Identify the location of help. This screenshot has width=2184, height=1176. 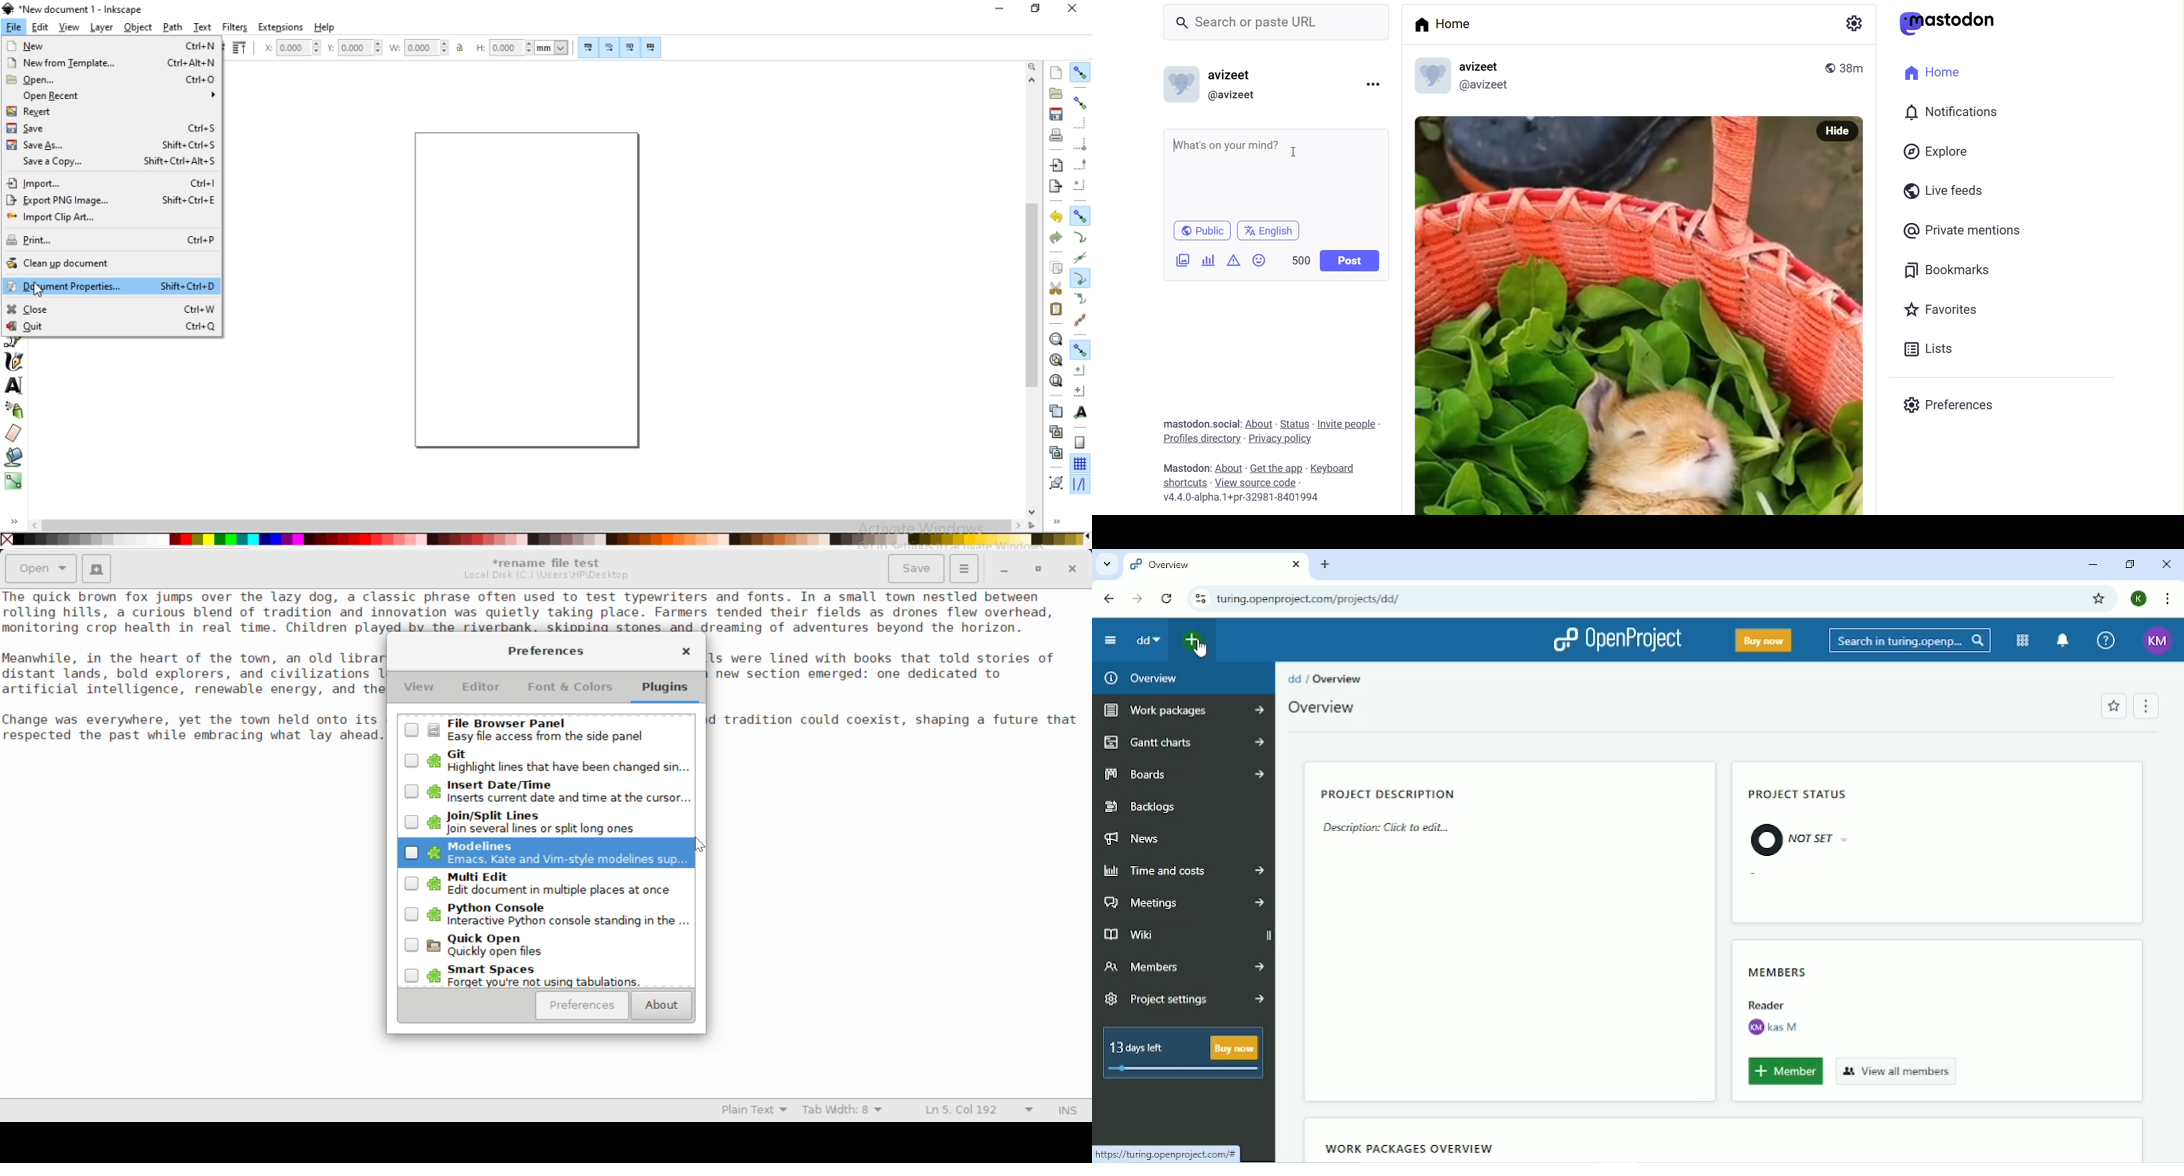
(326, 27).